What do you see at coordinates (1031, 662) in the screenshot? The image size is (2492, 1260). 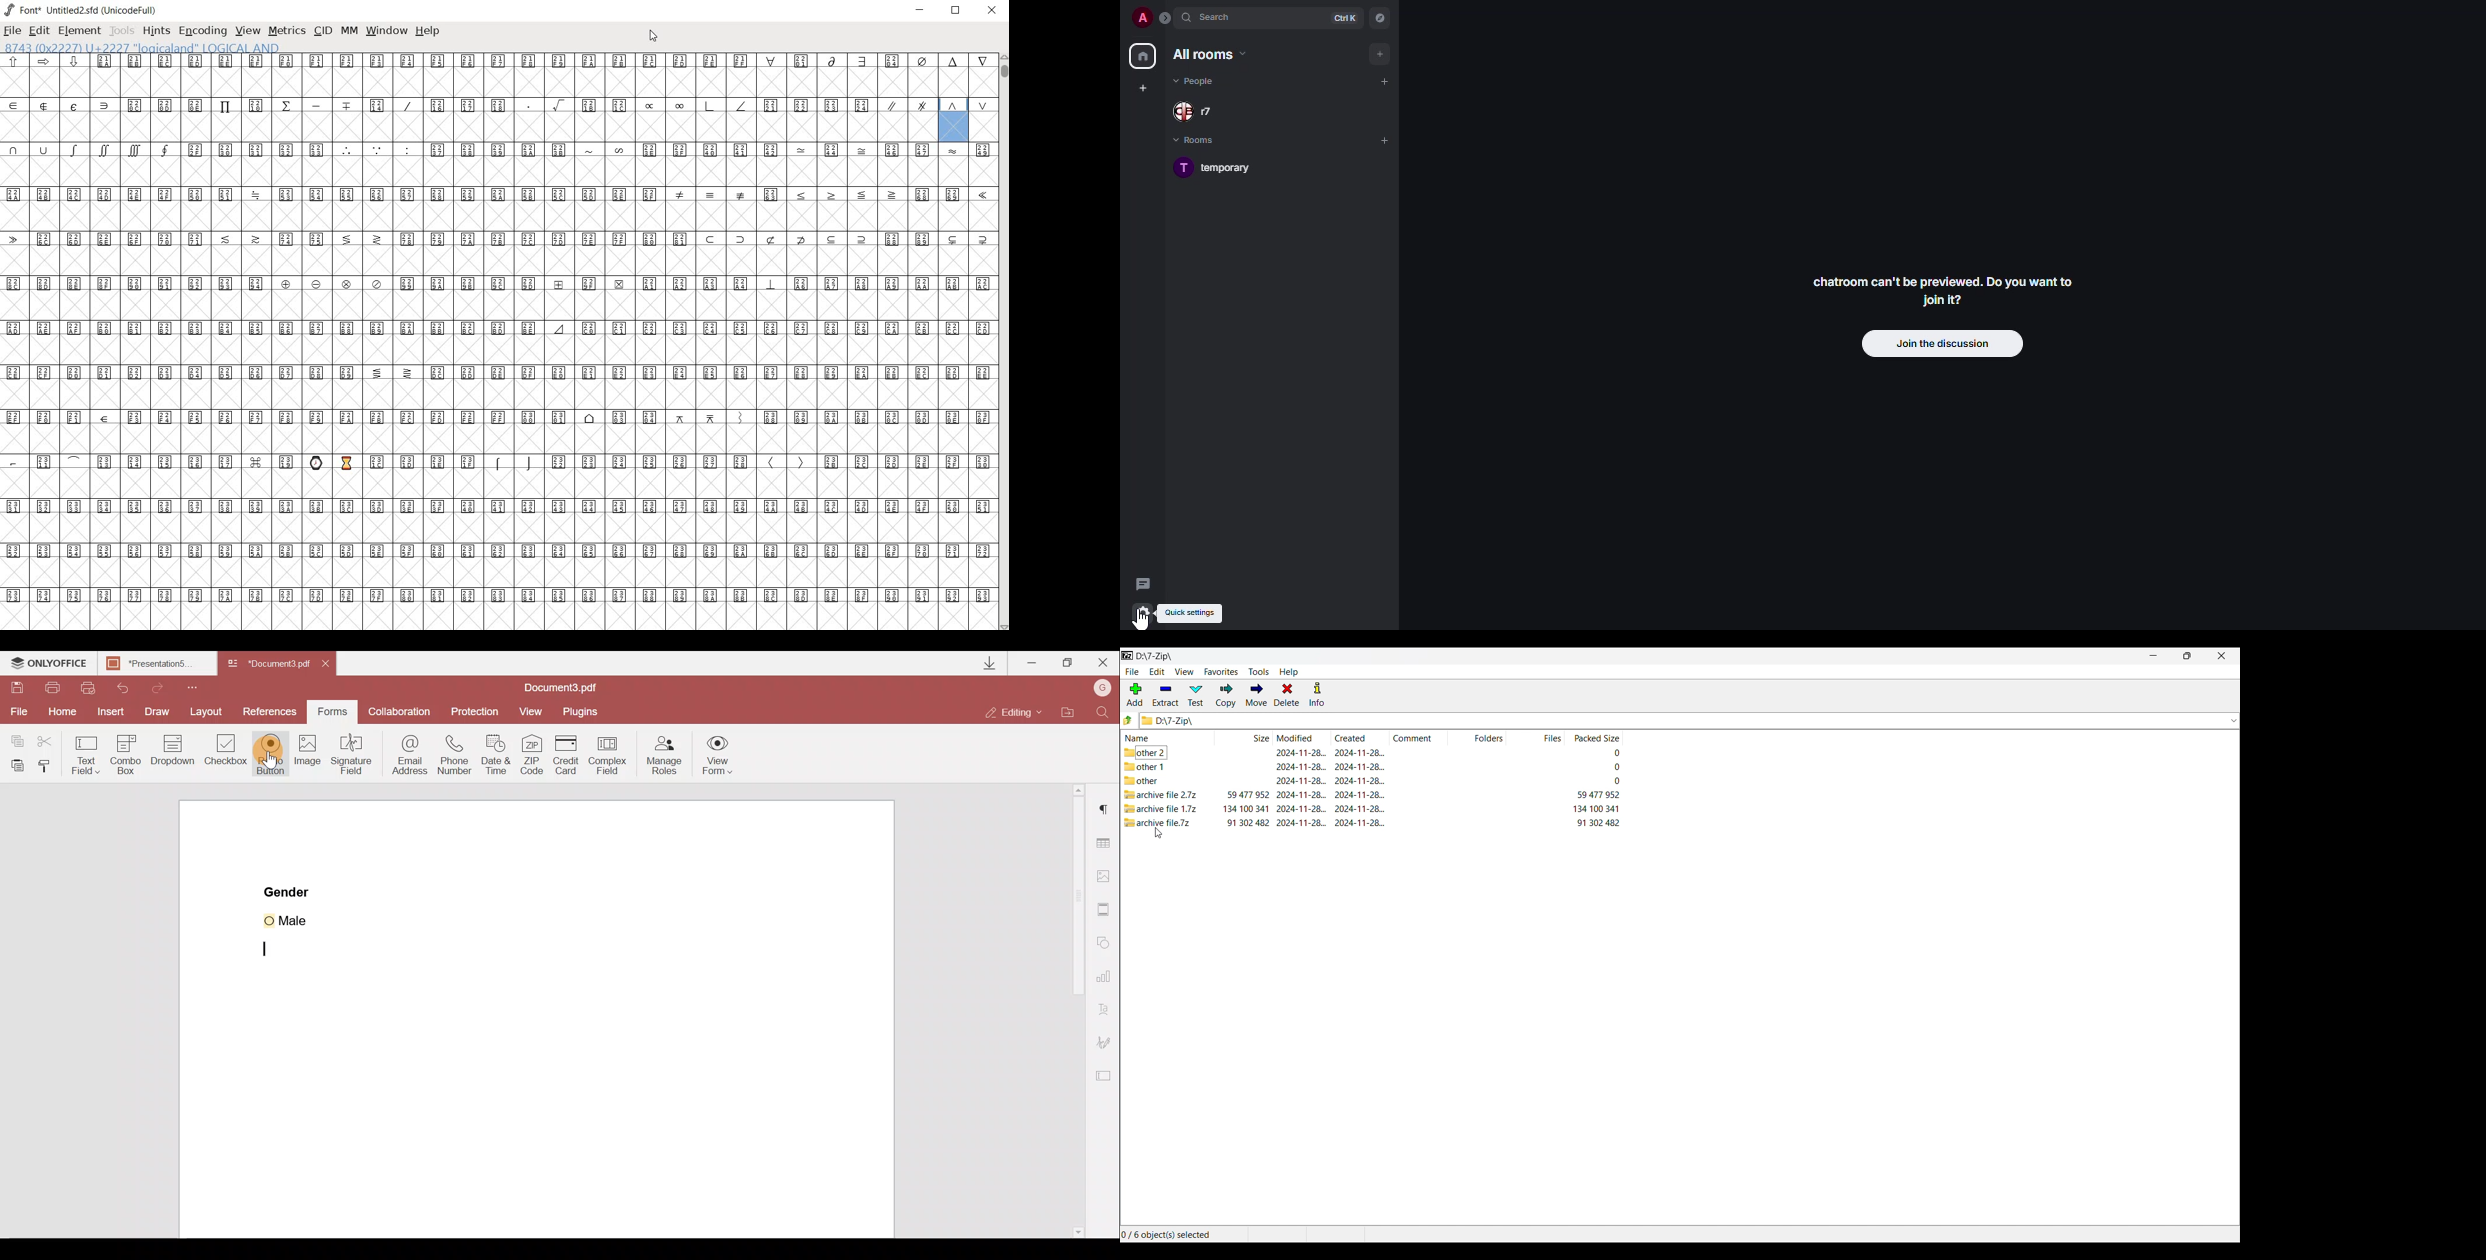 I see `Minimize` at bounding box center [1031, 662].